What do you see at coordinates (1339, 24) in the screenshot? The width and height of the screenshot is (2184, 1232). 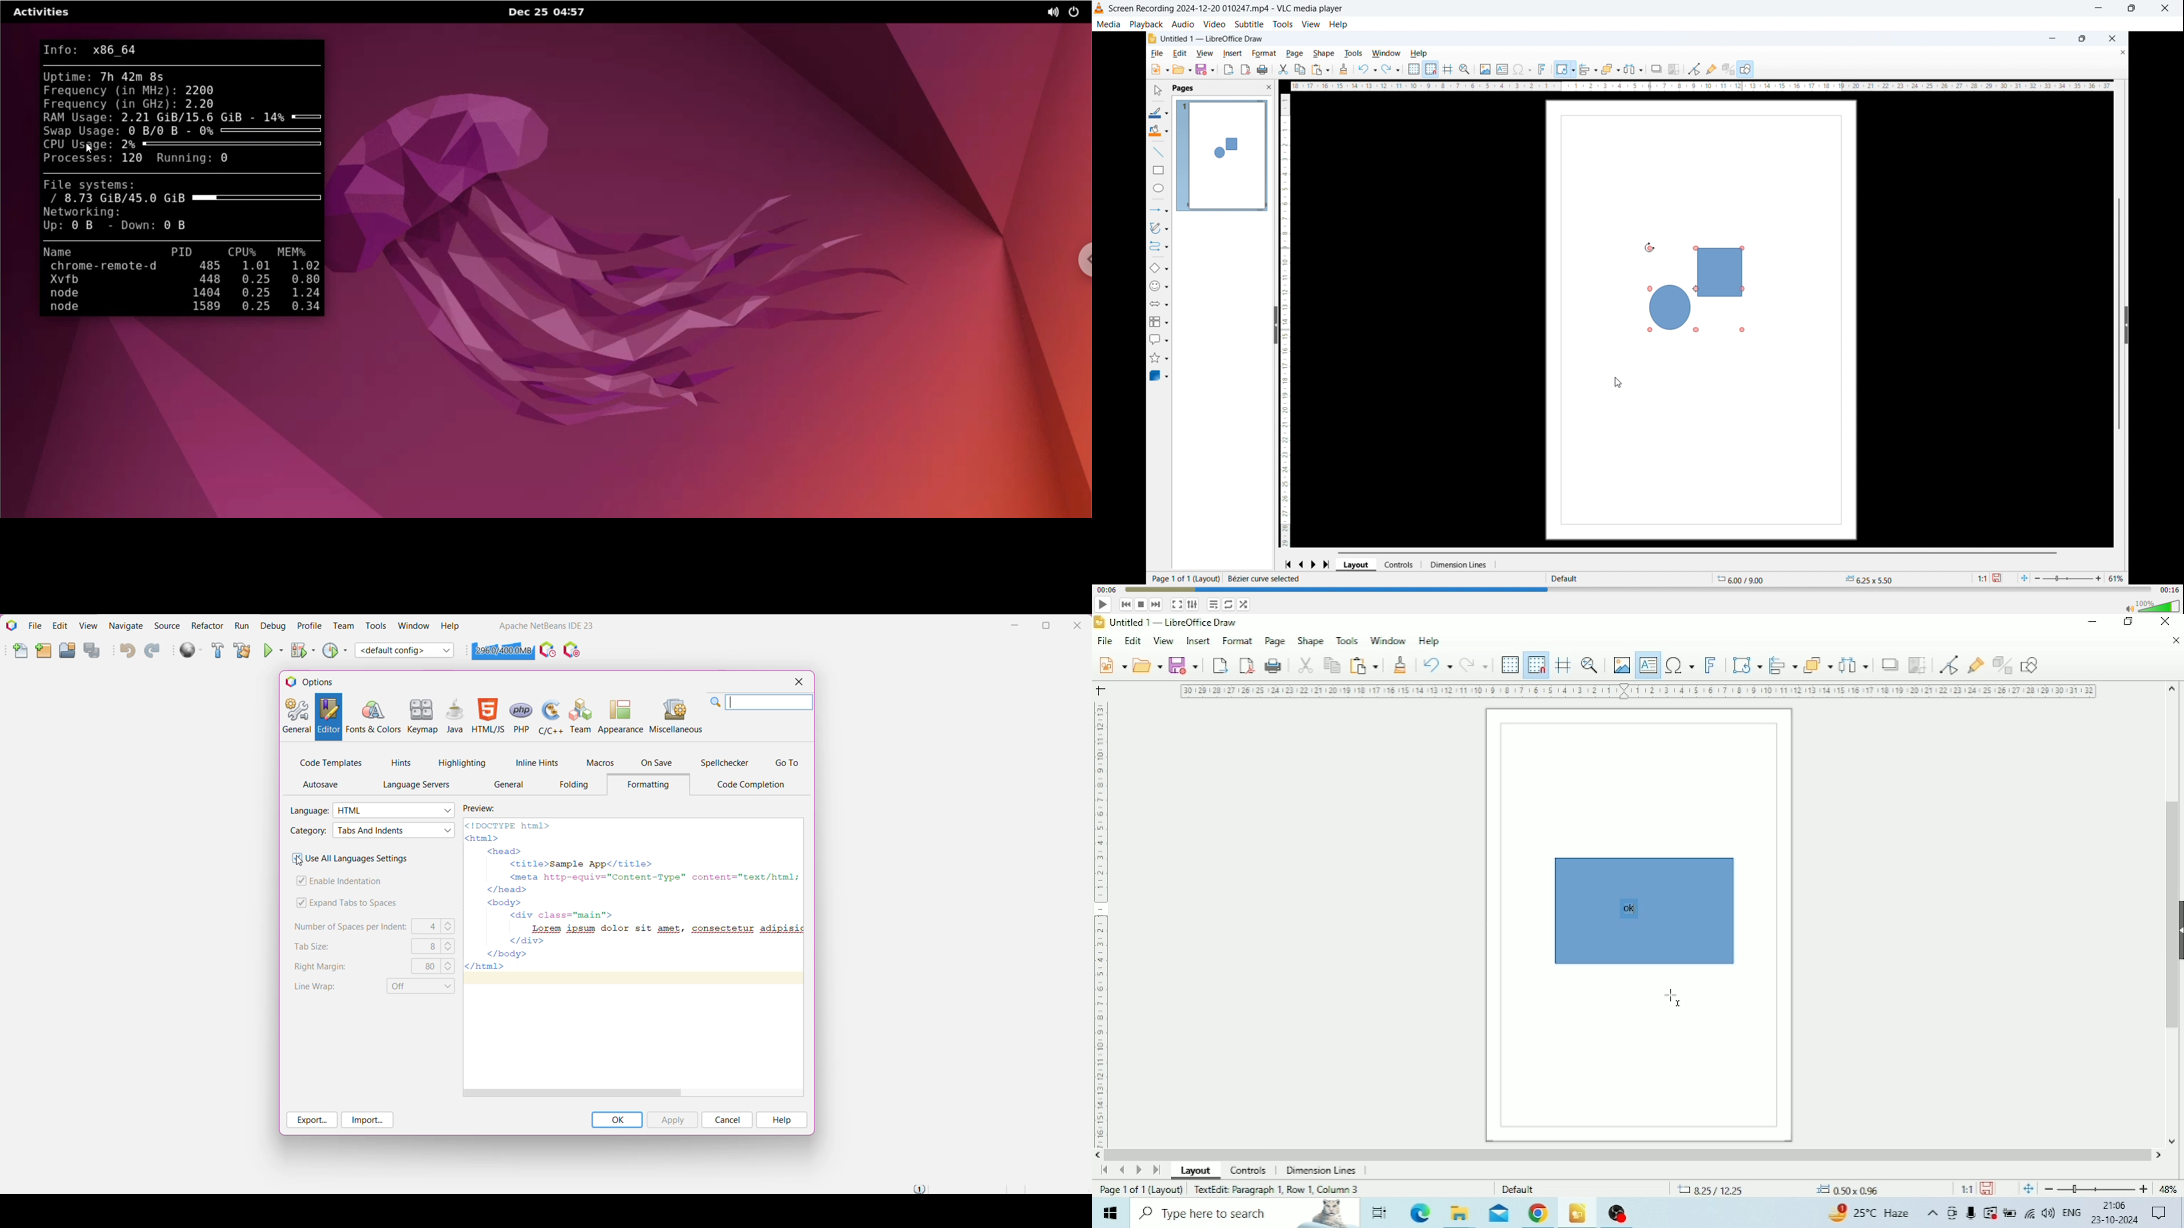 I see `help ` at bounding box center [1339, 24].